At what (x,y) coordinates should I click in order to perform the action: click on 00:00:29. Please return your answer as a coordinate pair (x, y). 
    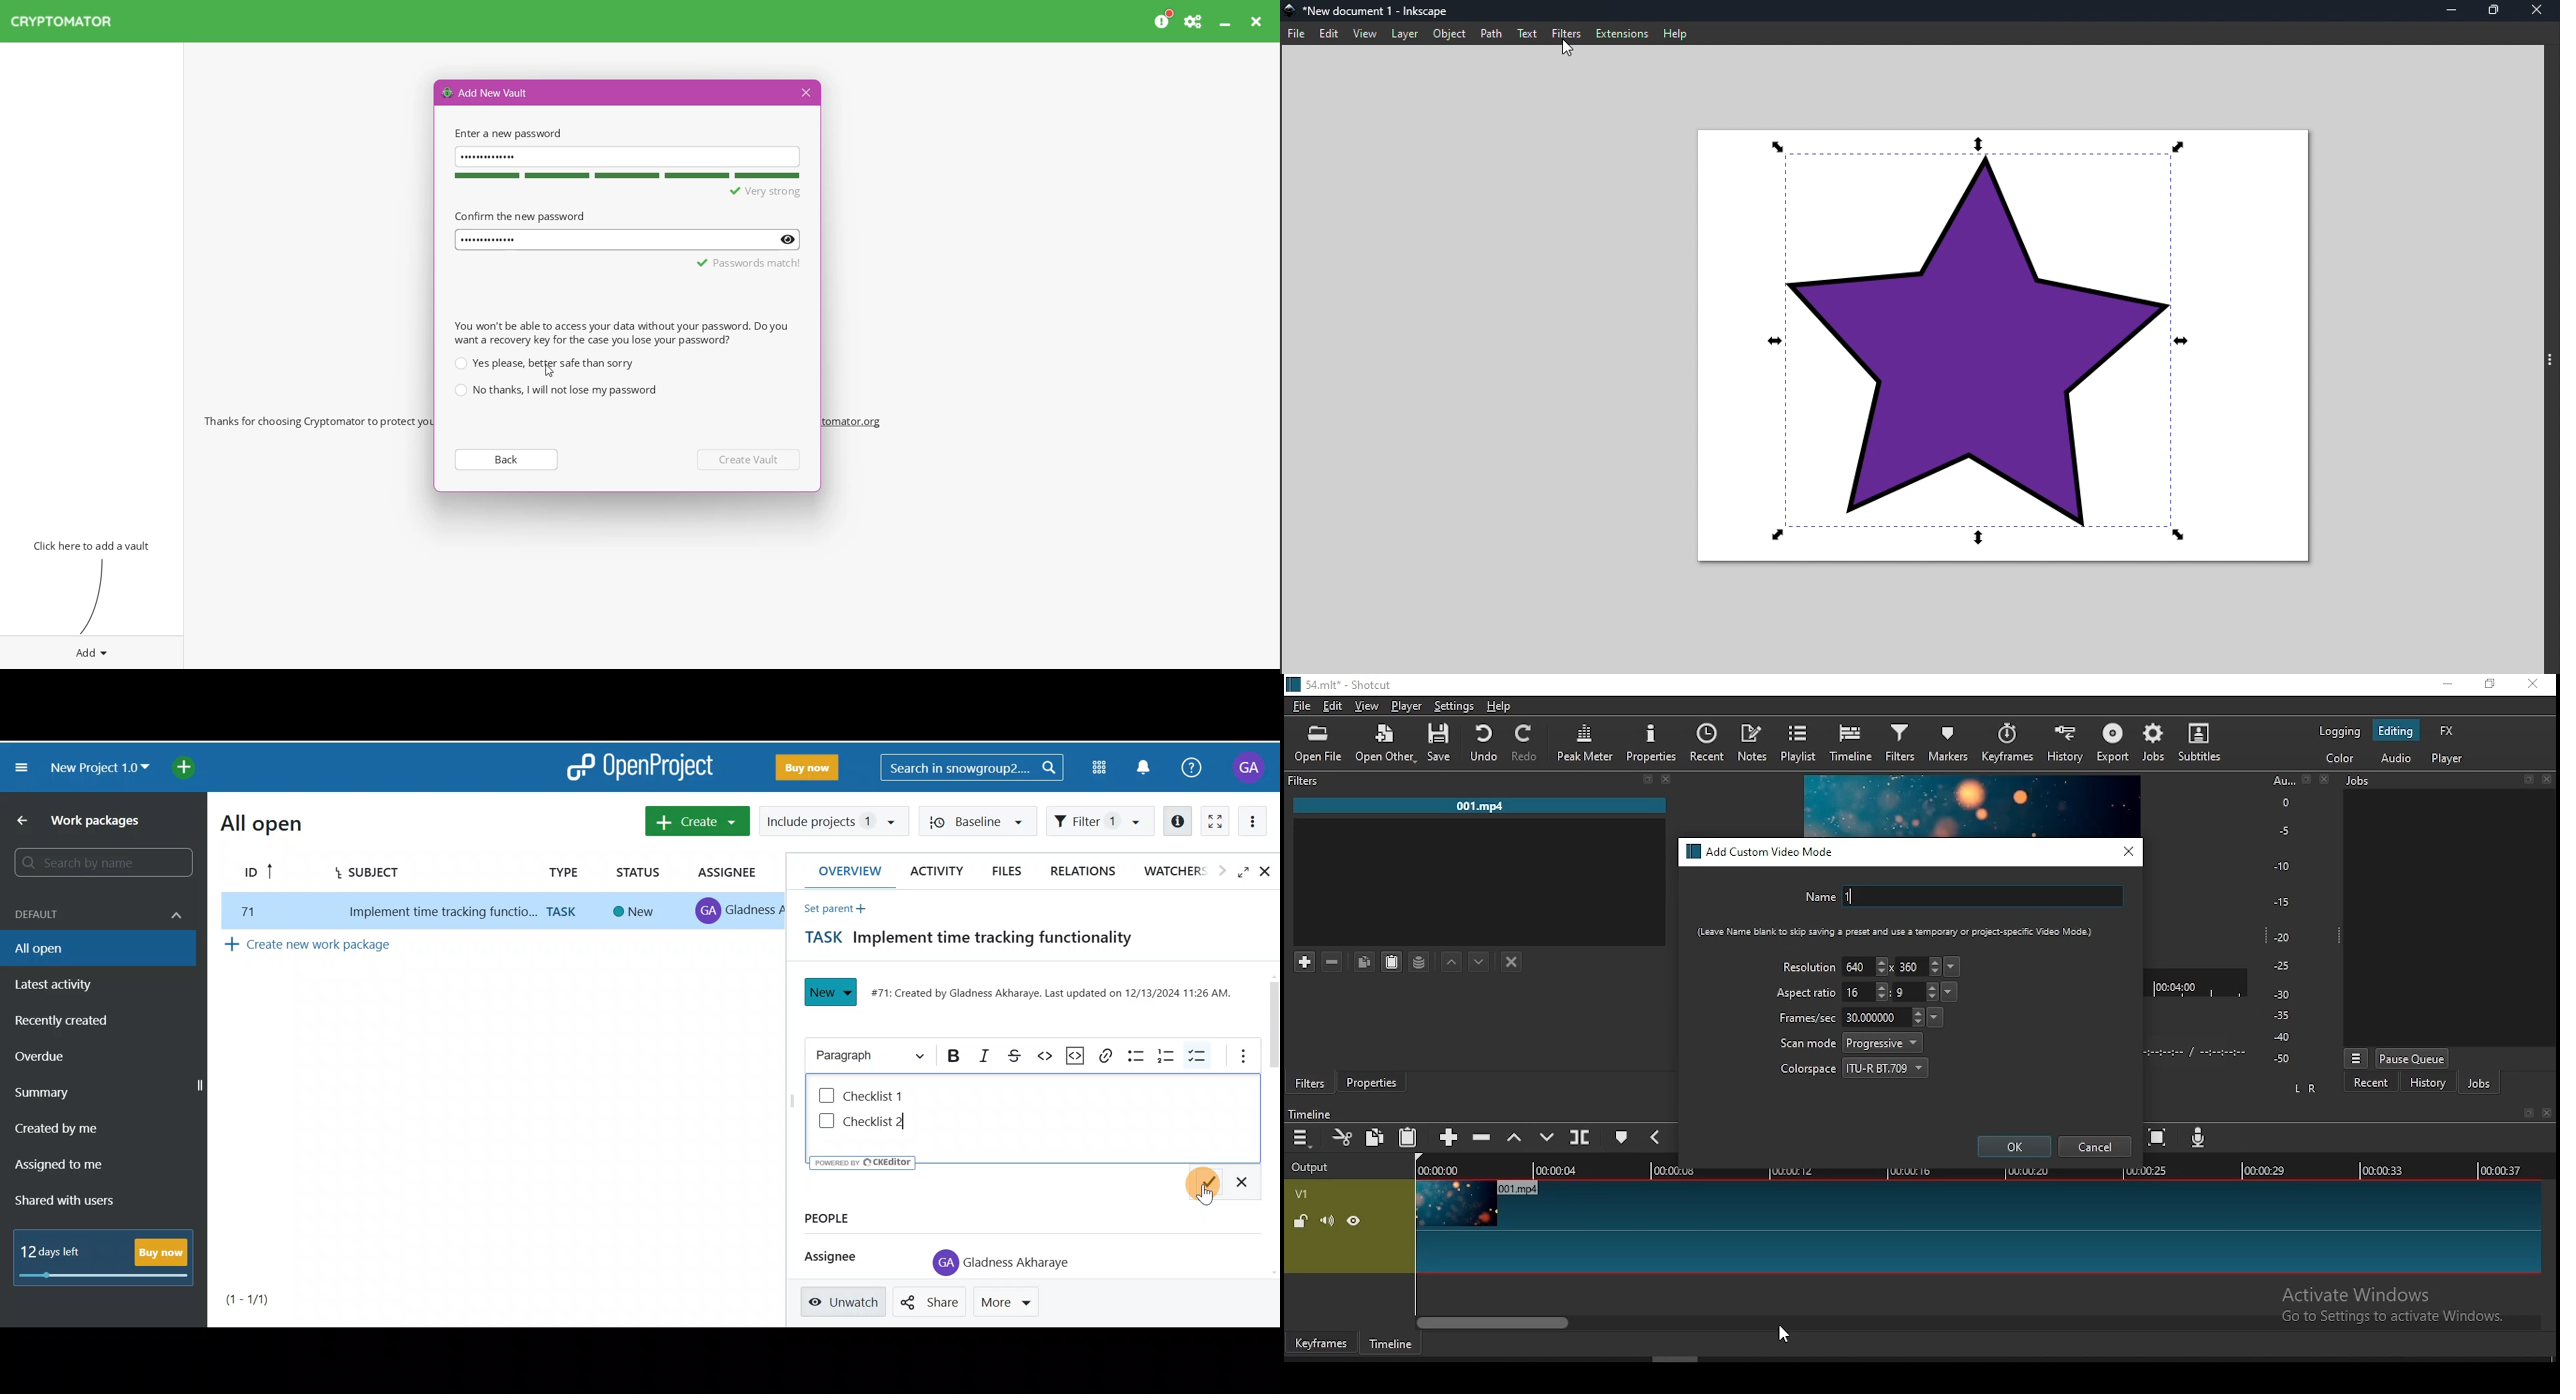
    Looking at the image, I should click on (2267, 1170).